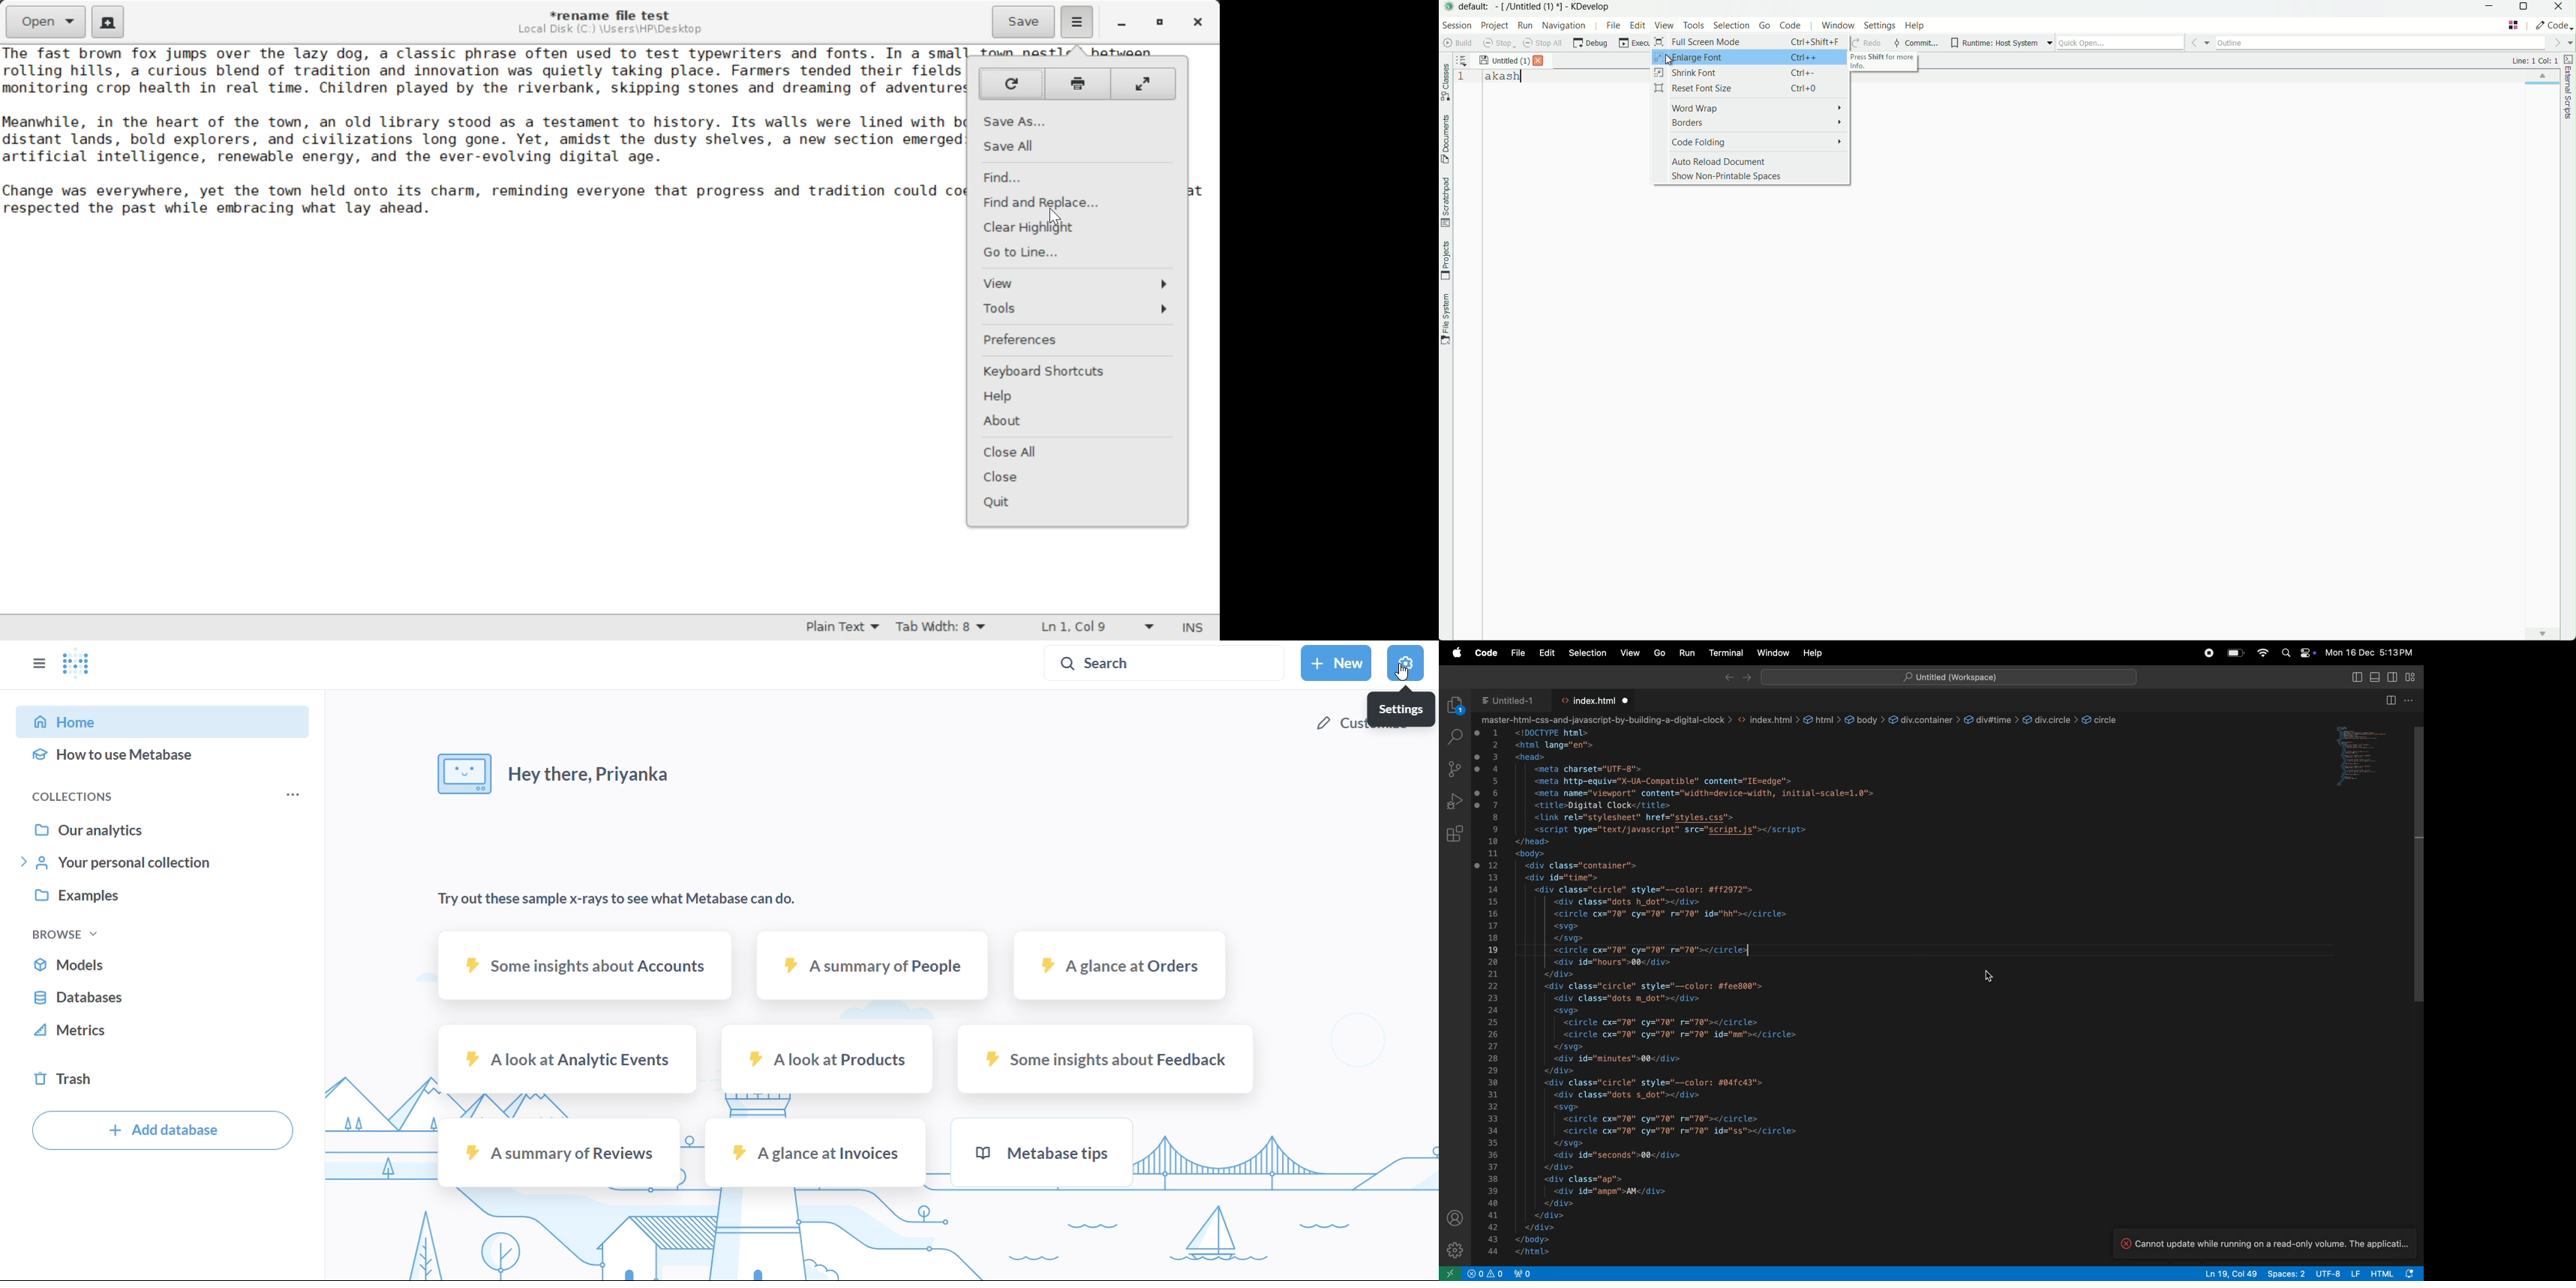 The image size is (2576, 1288). I want to click on | <div class="dots h_dot"></div>, so click(1625, 903).